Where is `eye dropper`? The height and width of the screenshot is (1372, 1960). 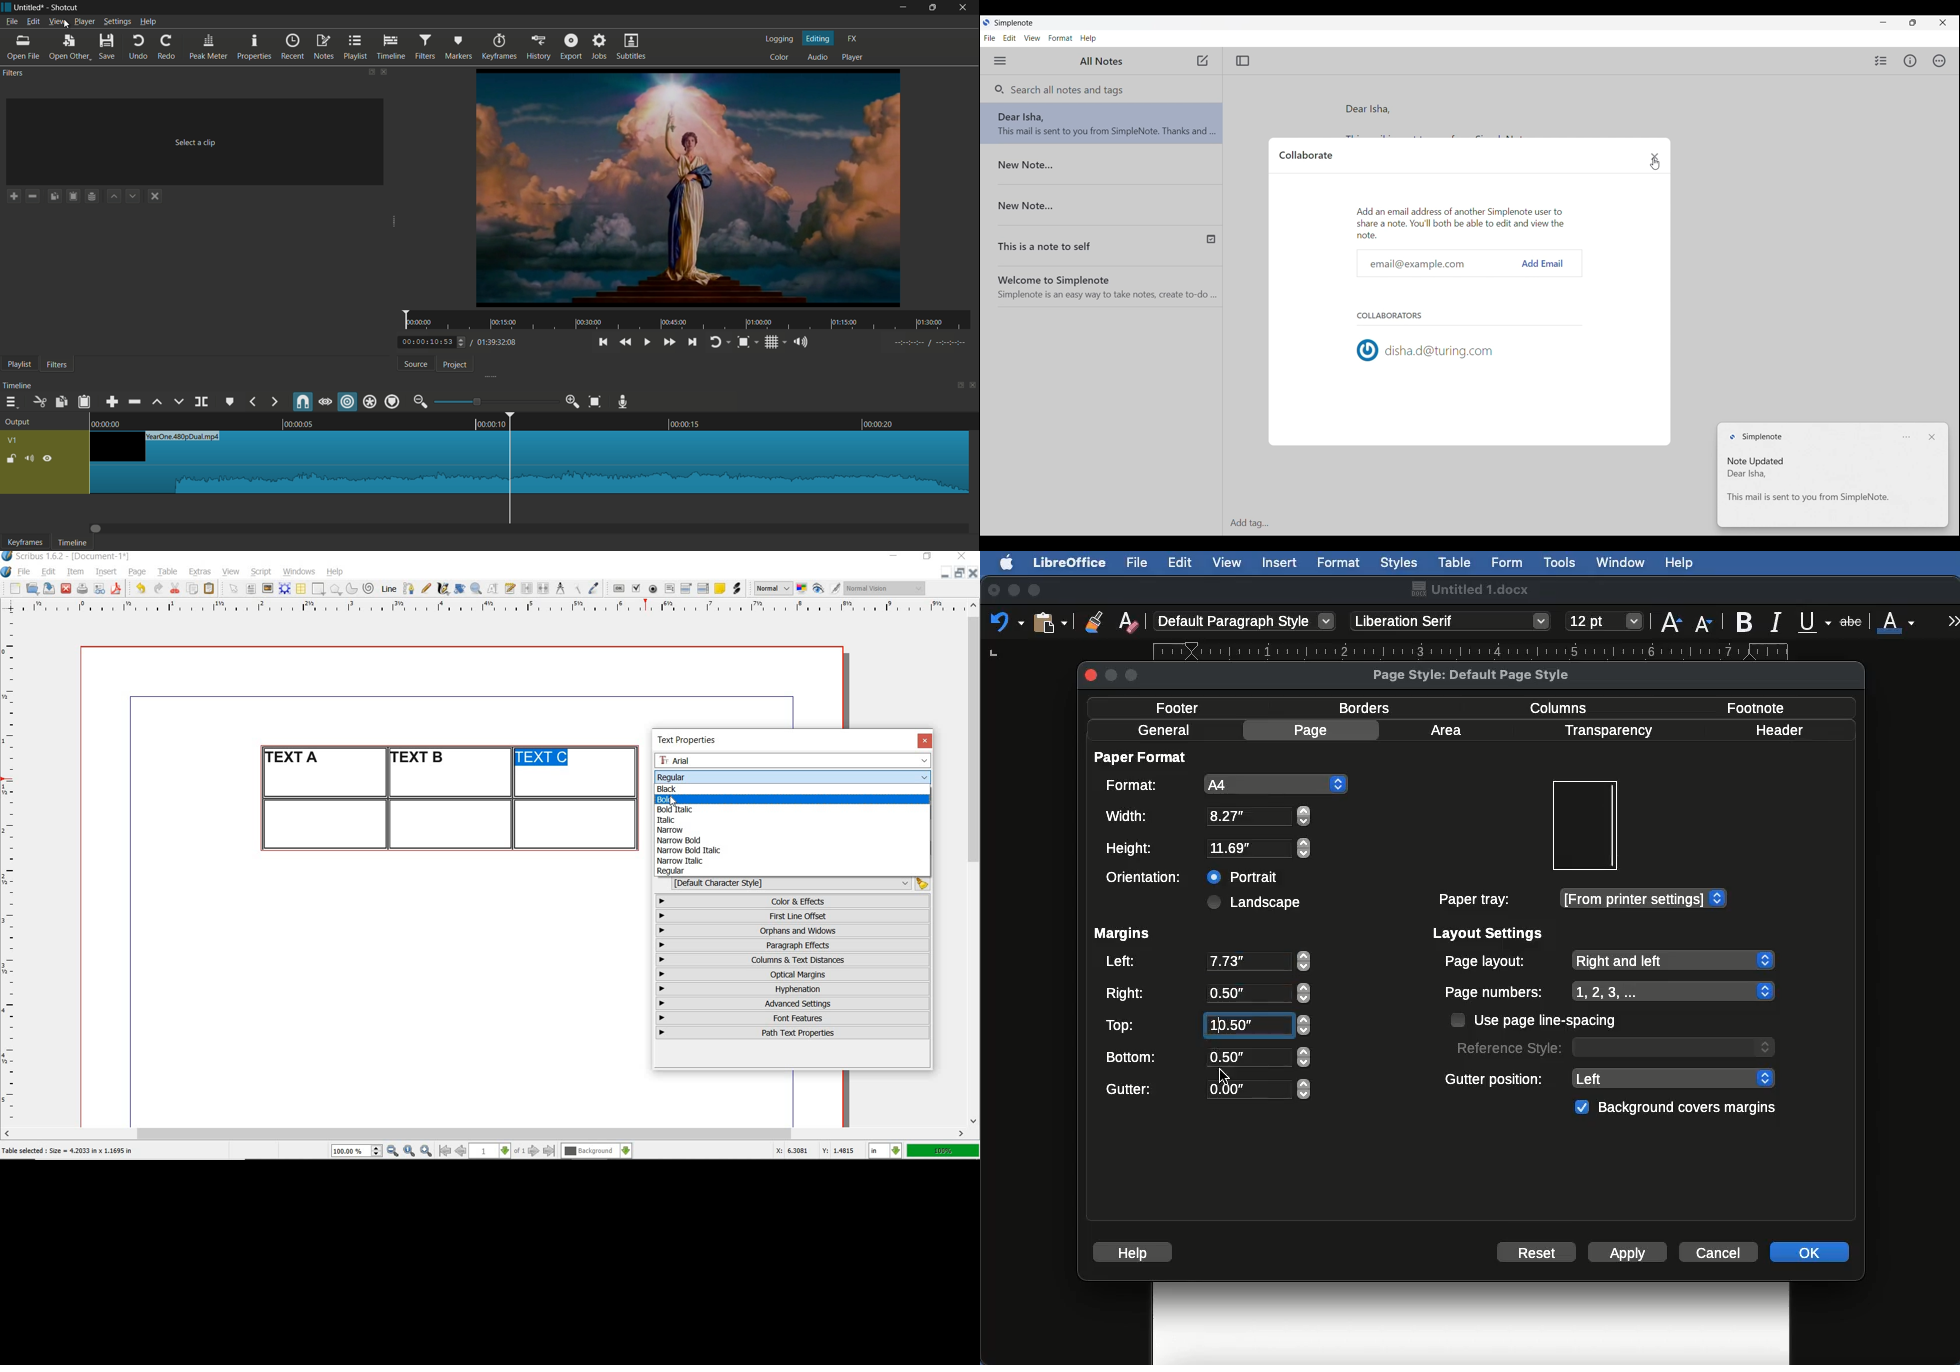
eye dropper is located at coordinates (593, 590).